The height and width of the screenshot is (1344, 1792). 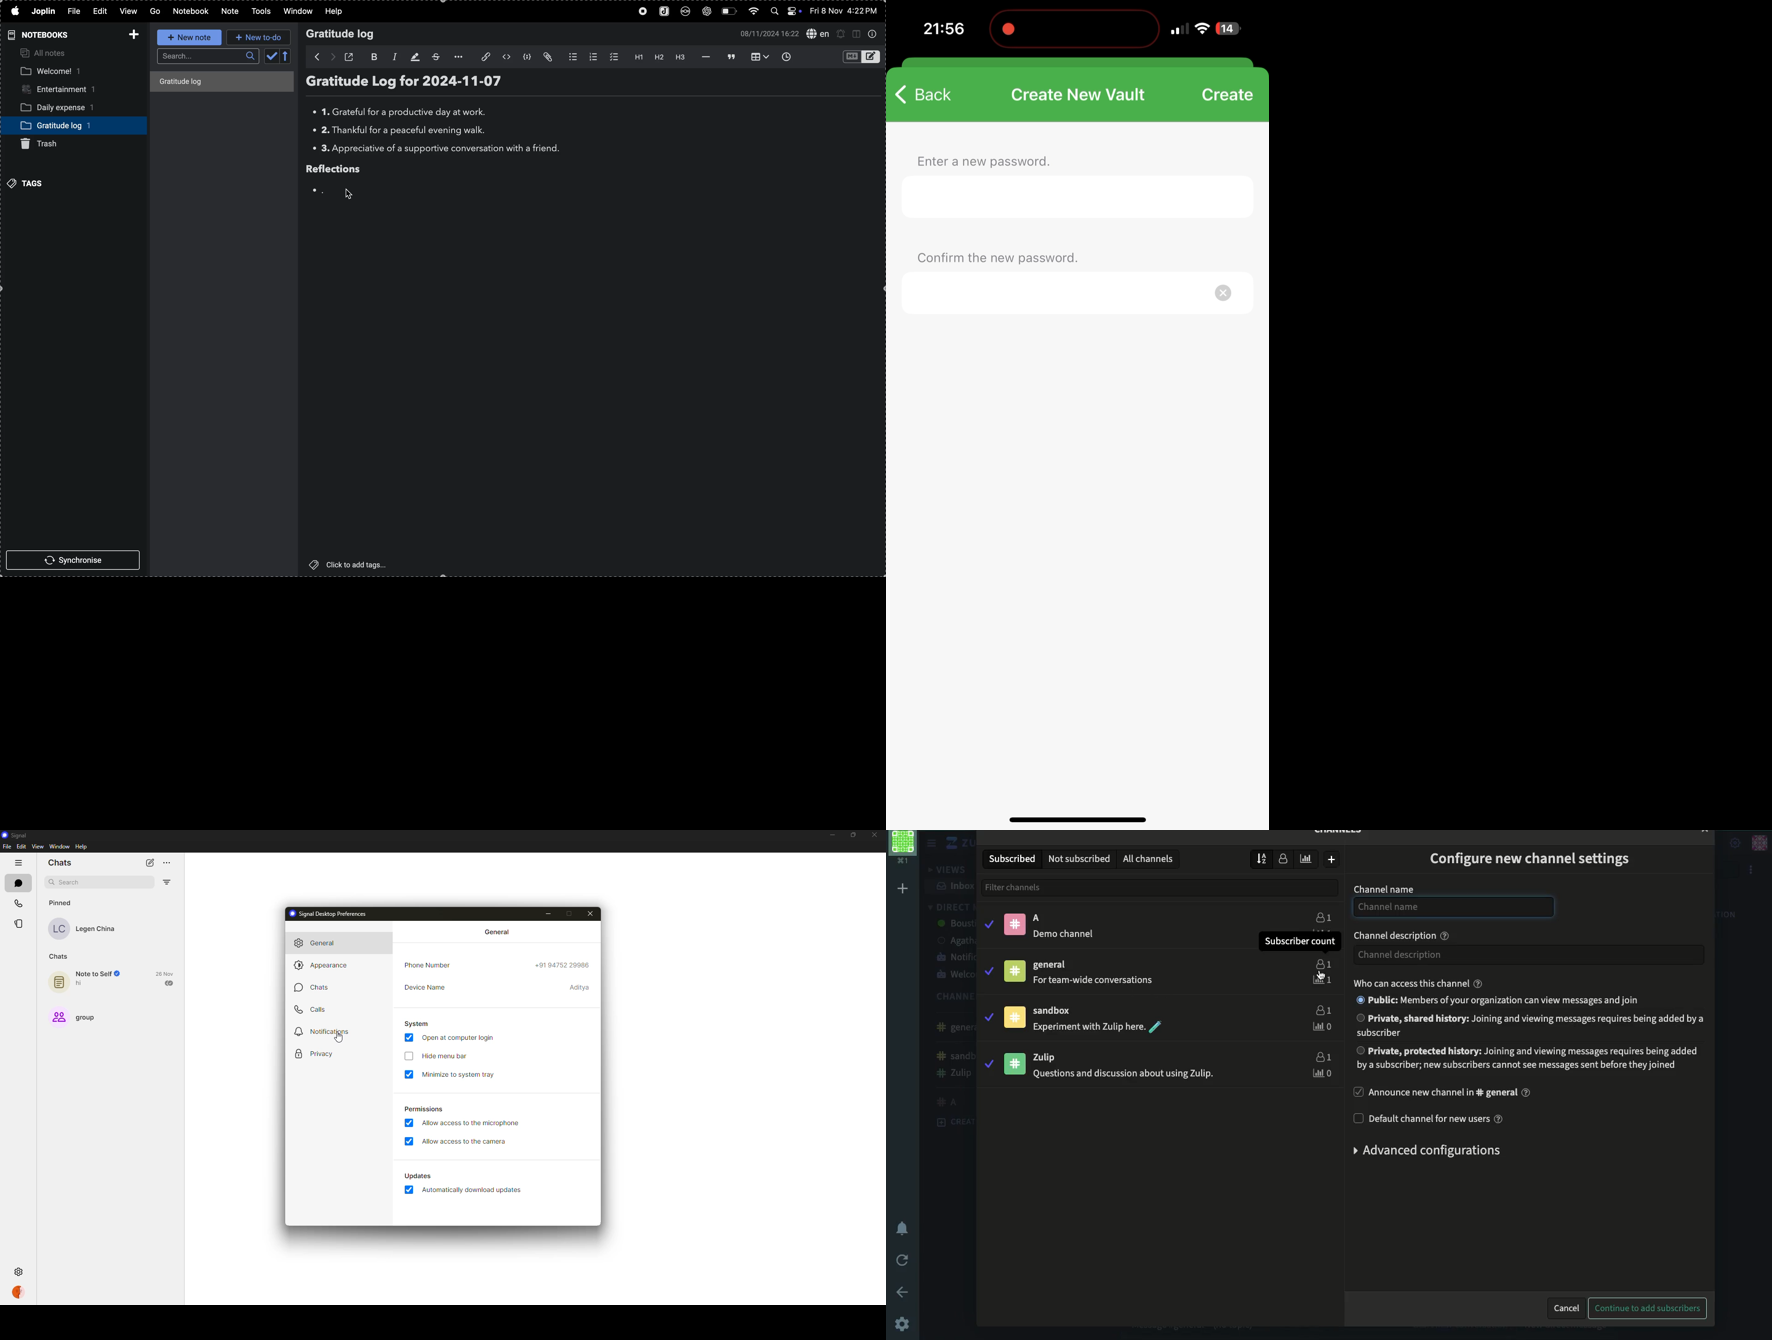 What do you see at coordinates (263, 11) in the screenshot?
I see `tools` at bounding box center [263, 11].